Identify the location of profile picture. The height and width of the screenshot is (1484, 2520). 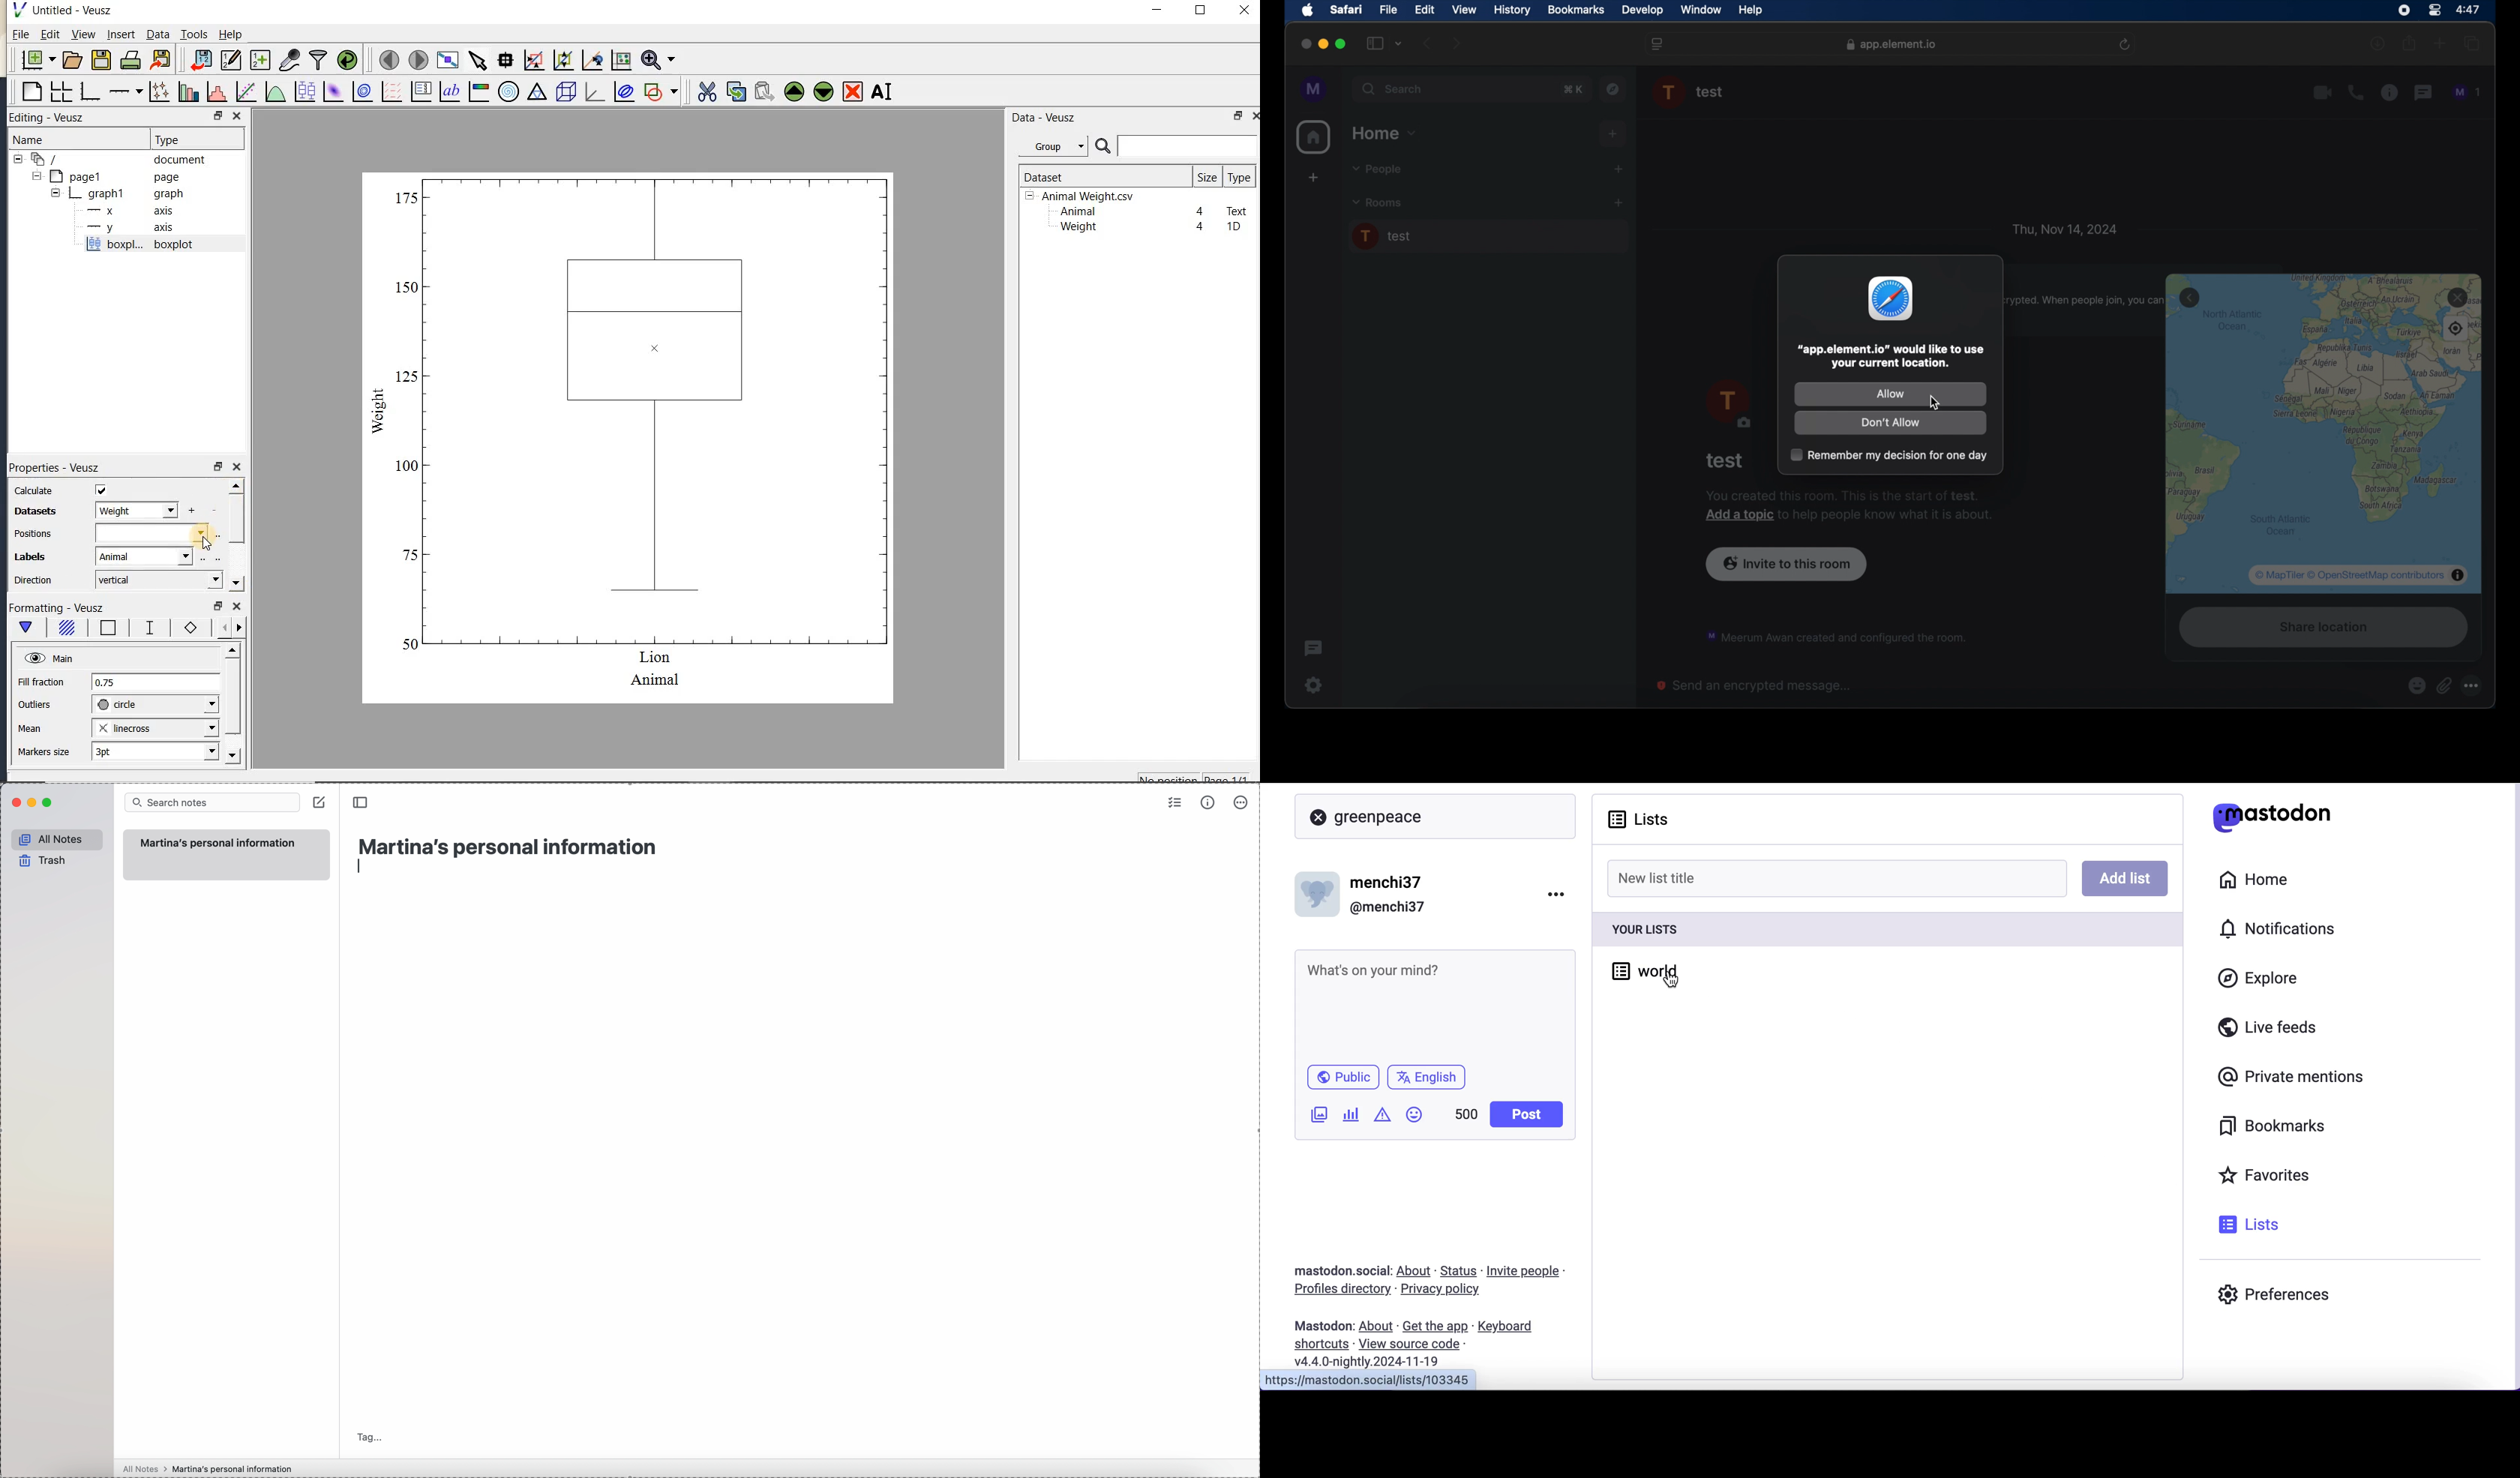
(1670, 93).